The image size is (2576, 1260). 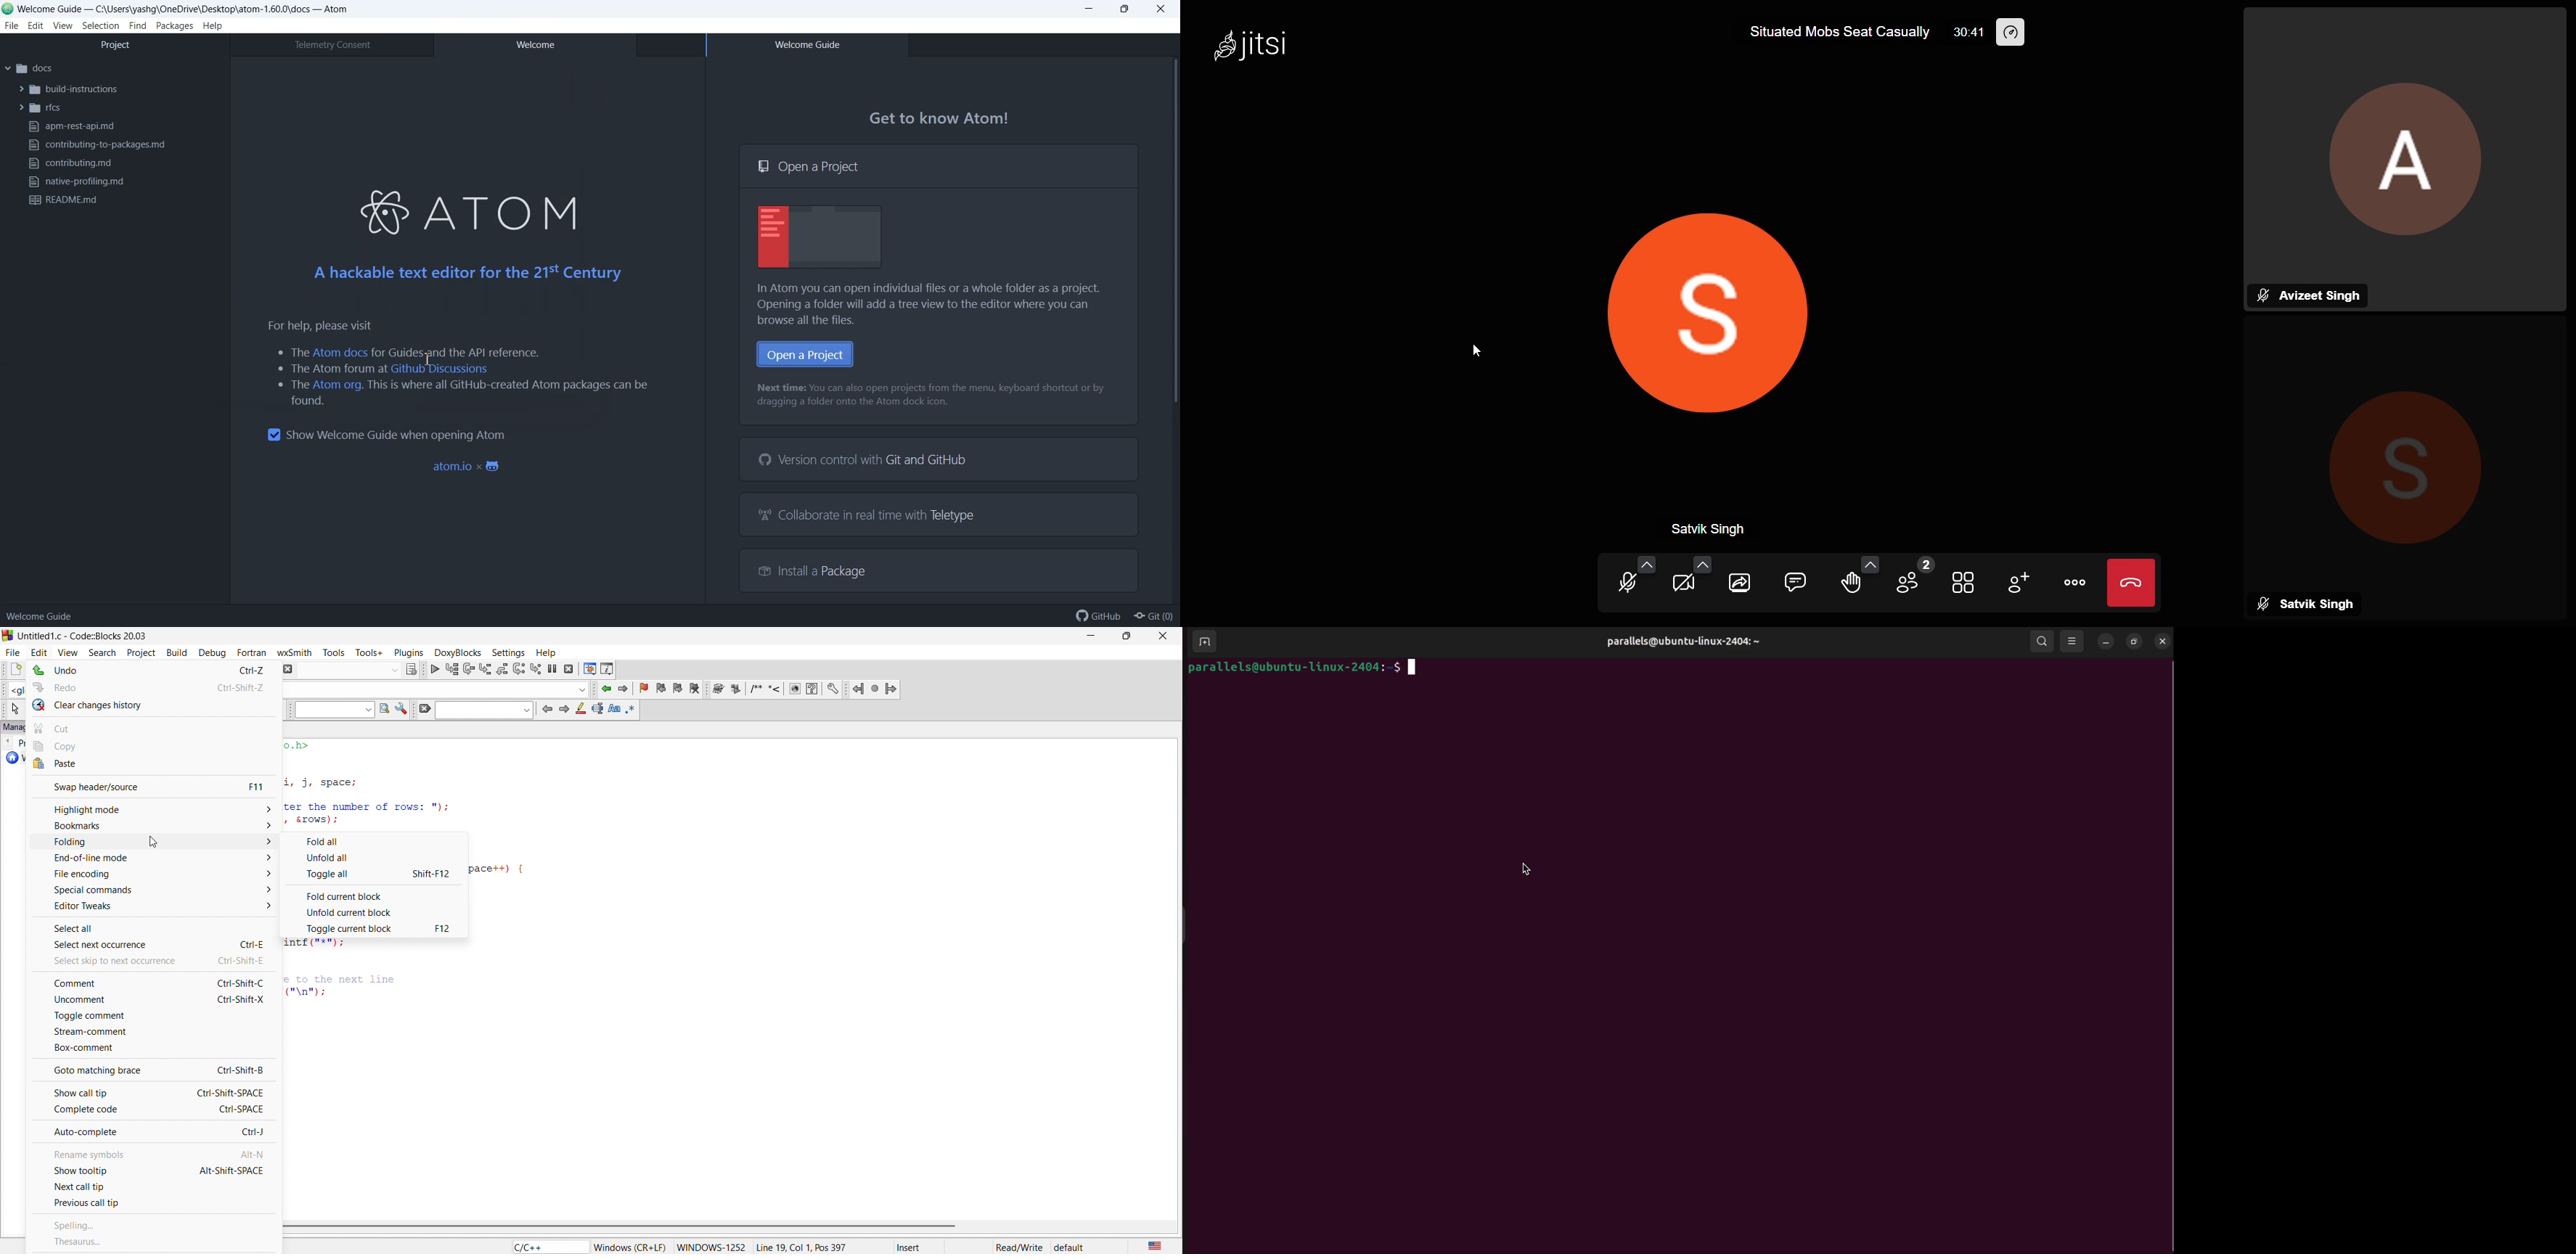 What do you see at coordinates (383, 710) in the screenshot?
I see `find in page` at bounding box center [383, 710].